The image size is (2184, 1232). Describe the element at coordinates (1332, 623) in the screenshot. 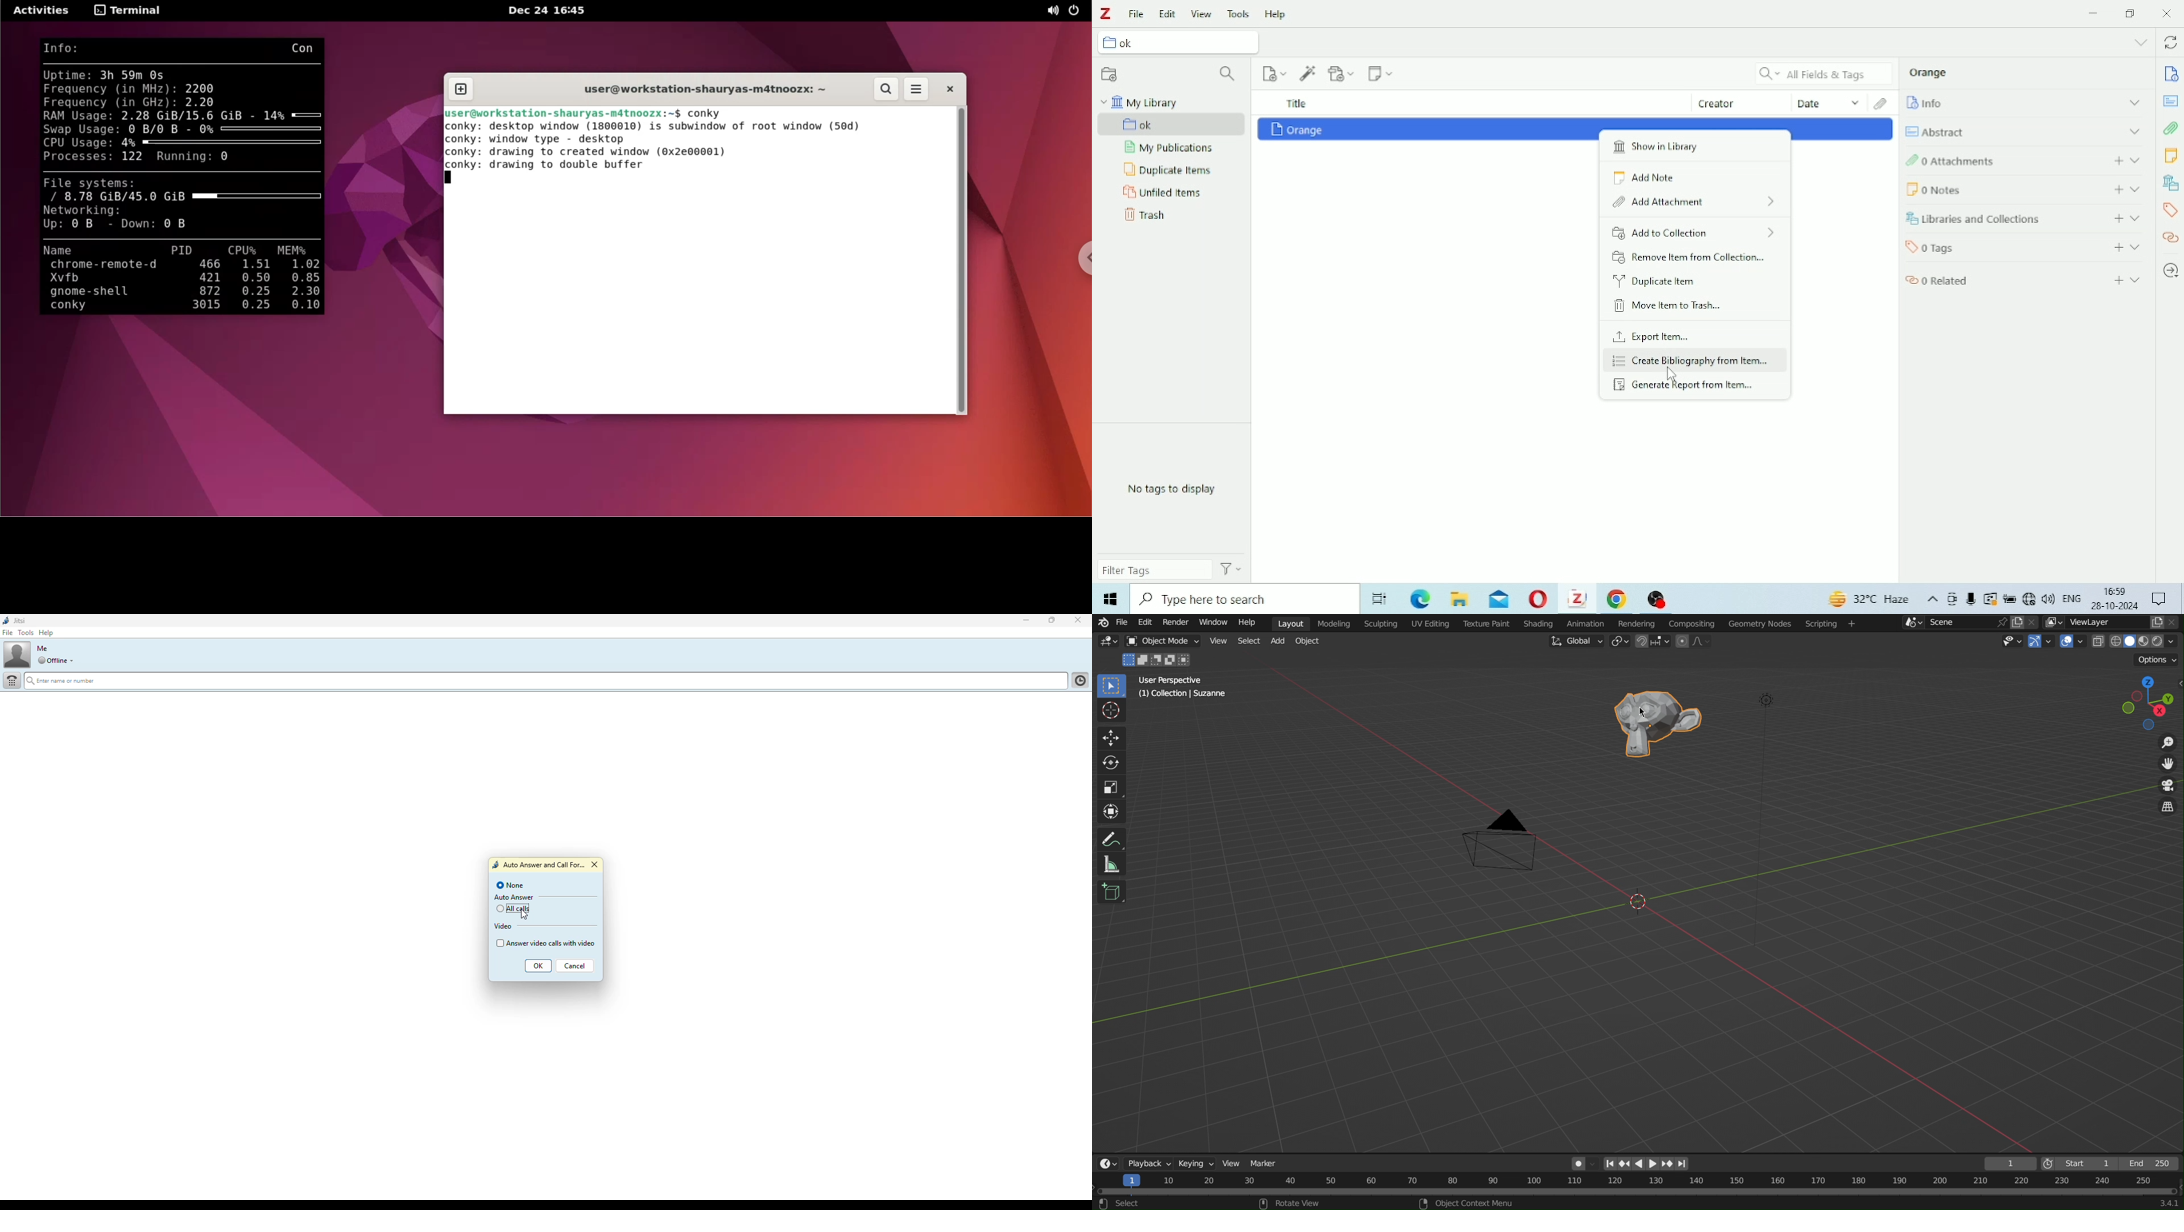

I see `Modeling` at that location.